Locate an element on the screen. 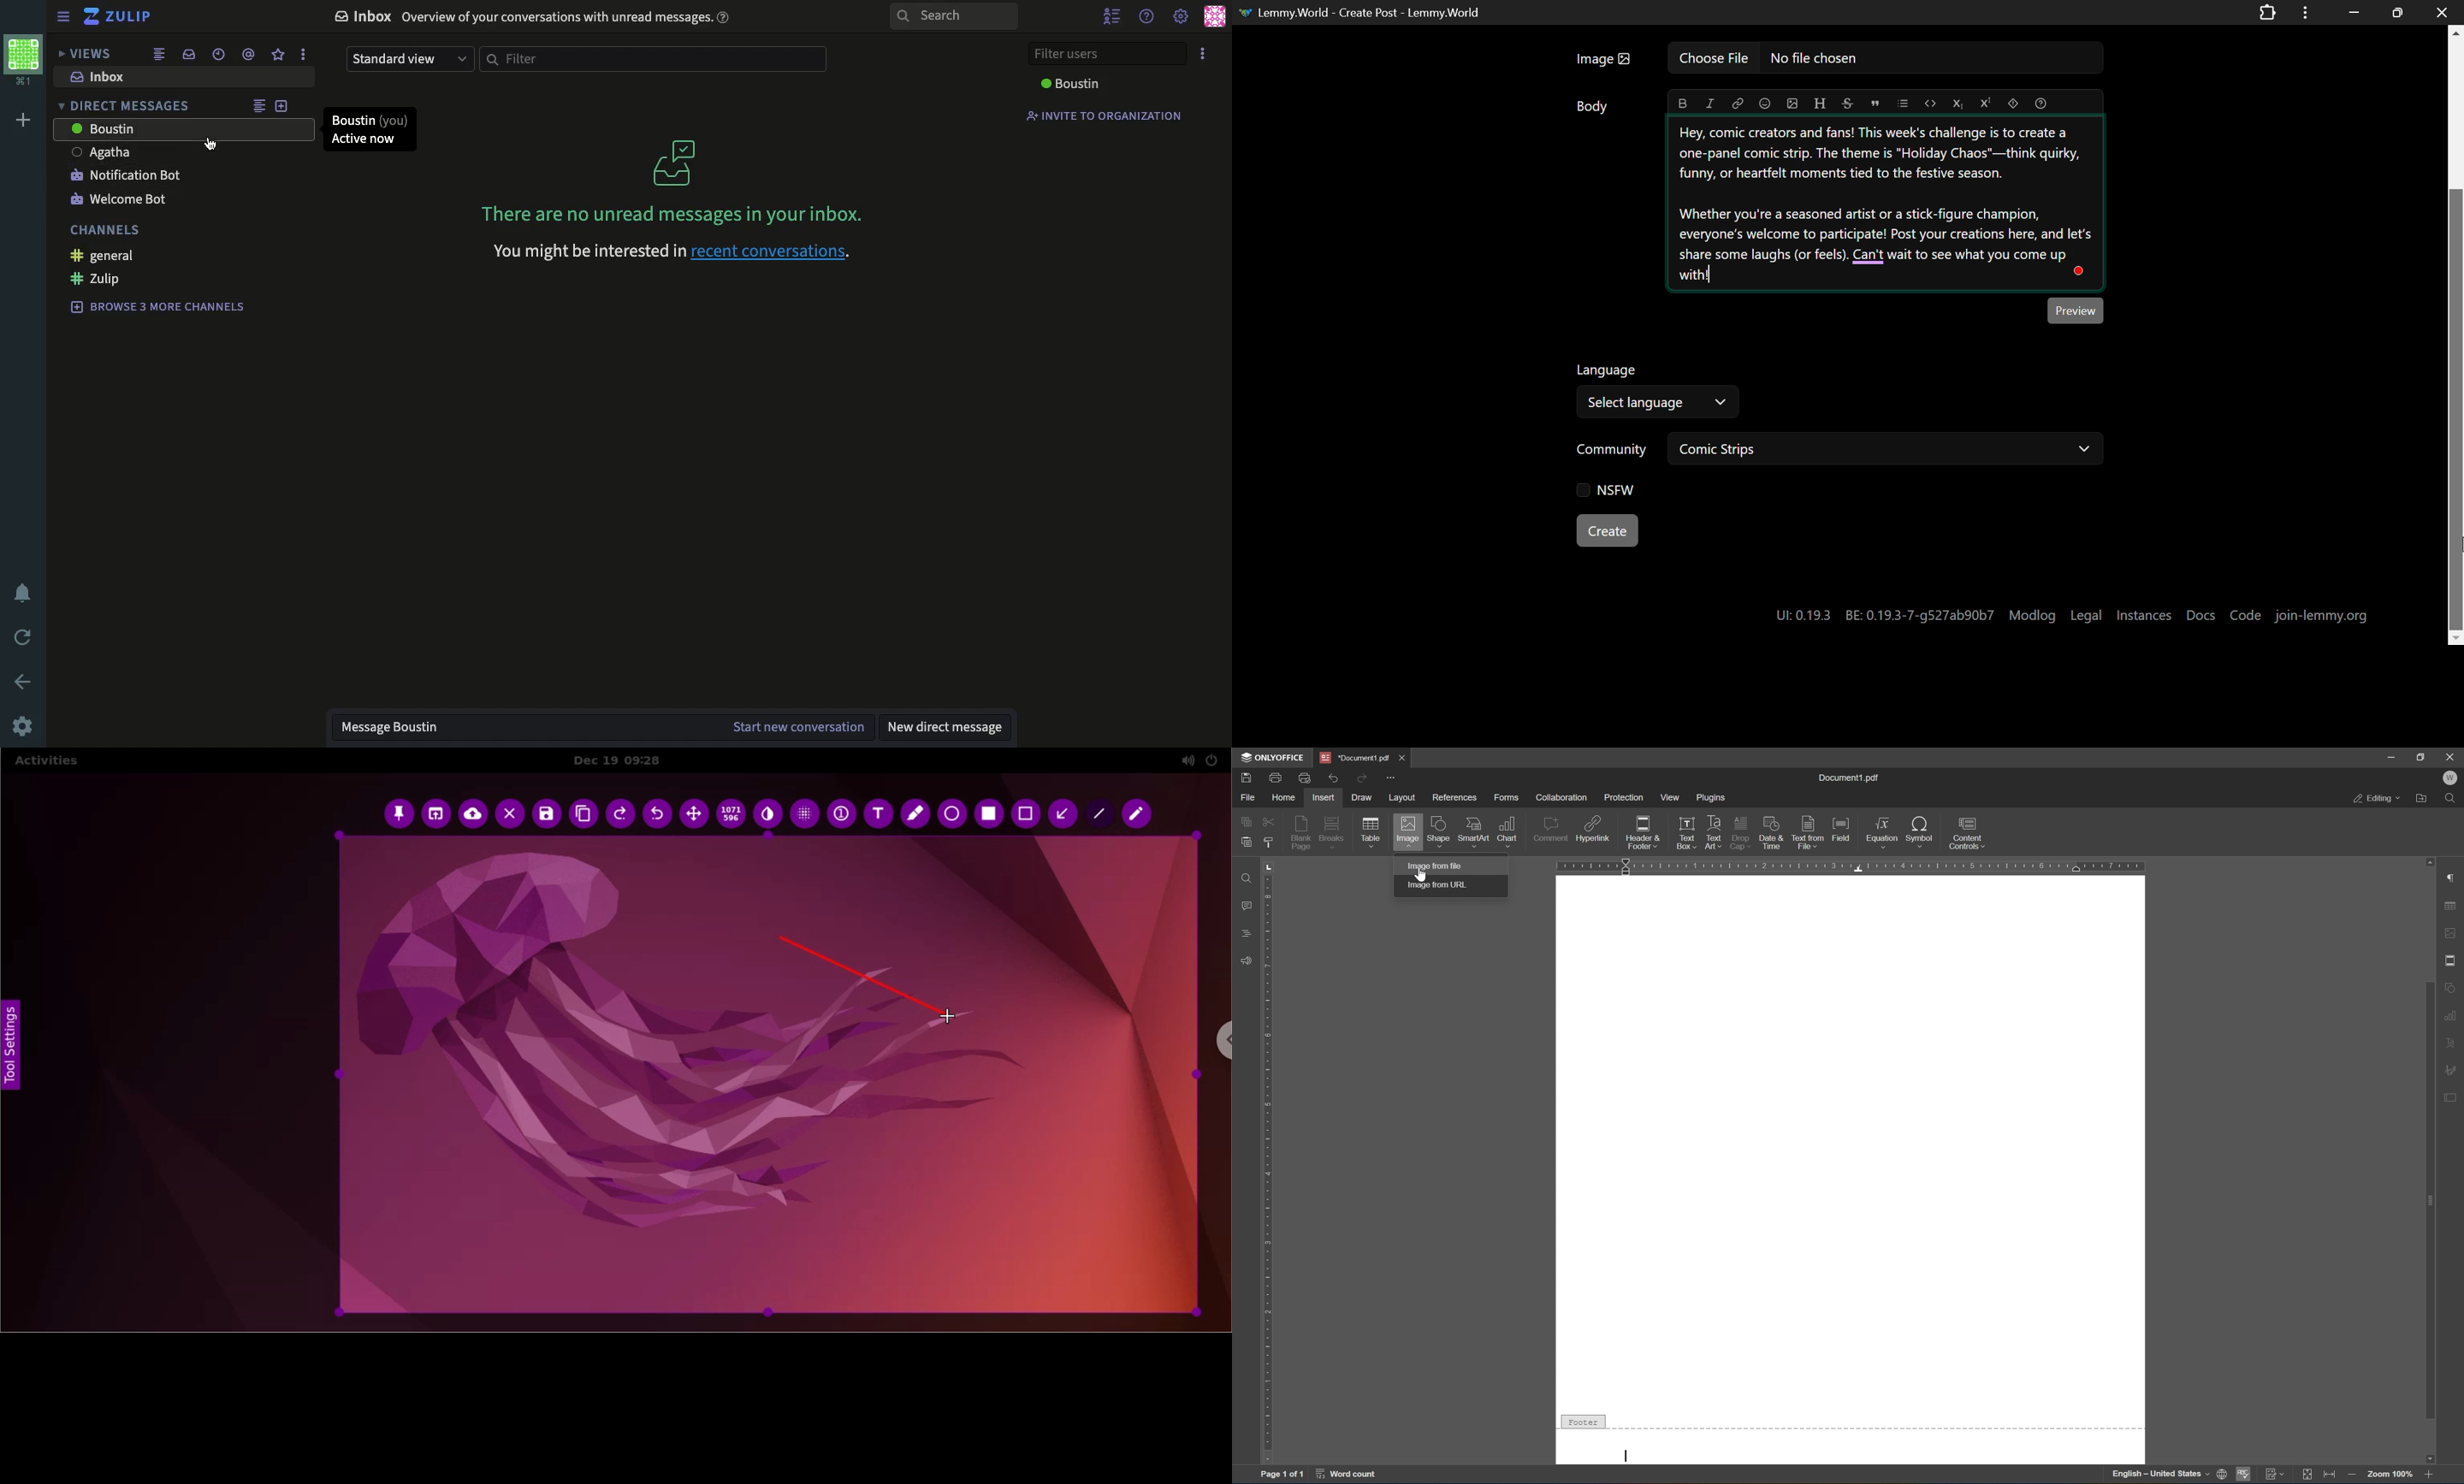  invite to organization is located at coordinates (1105, 117).